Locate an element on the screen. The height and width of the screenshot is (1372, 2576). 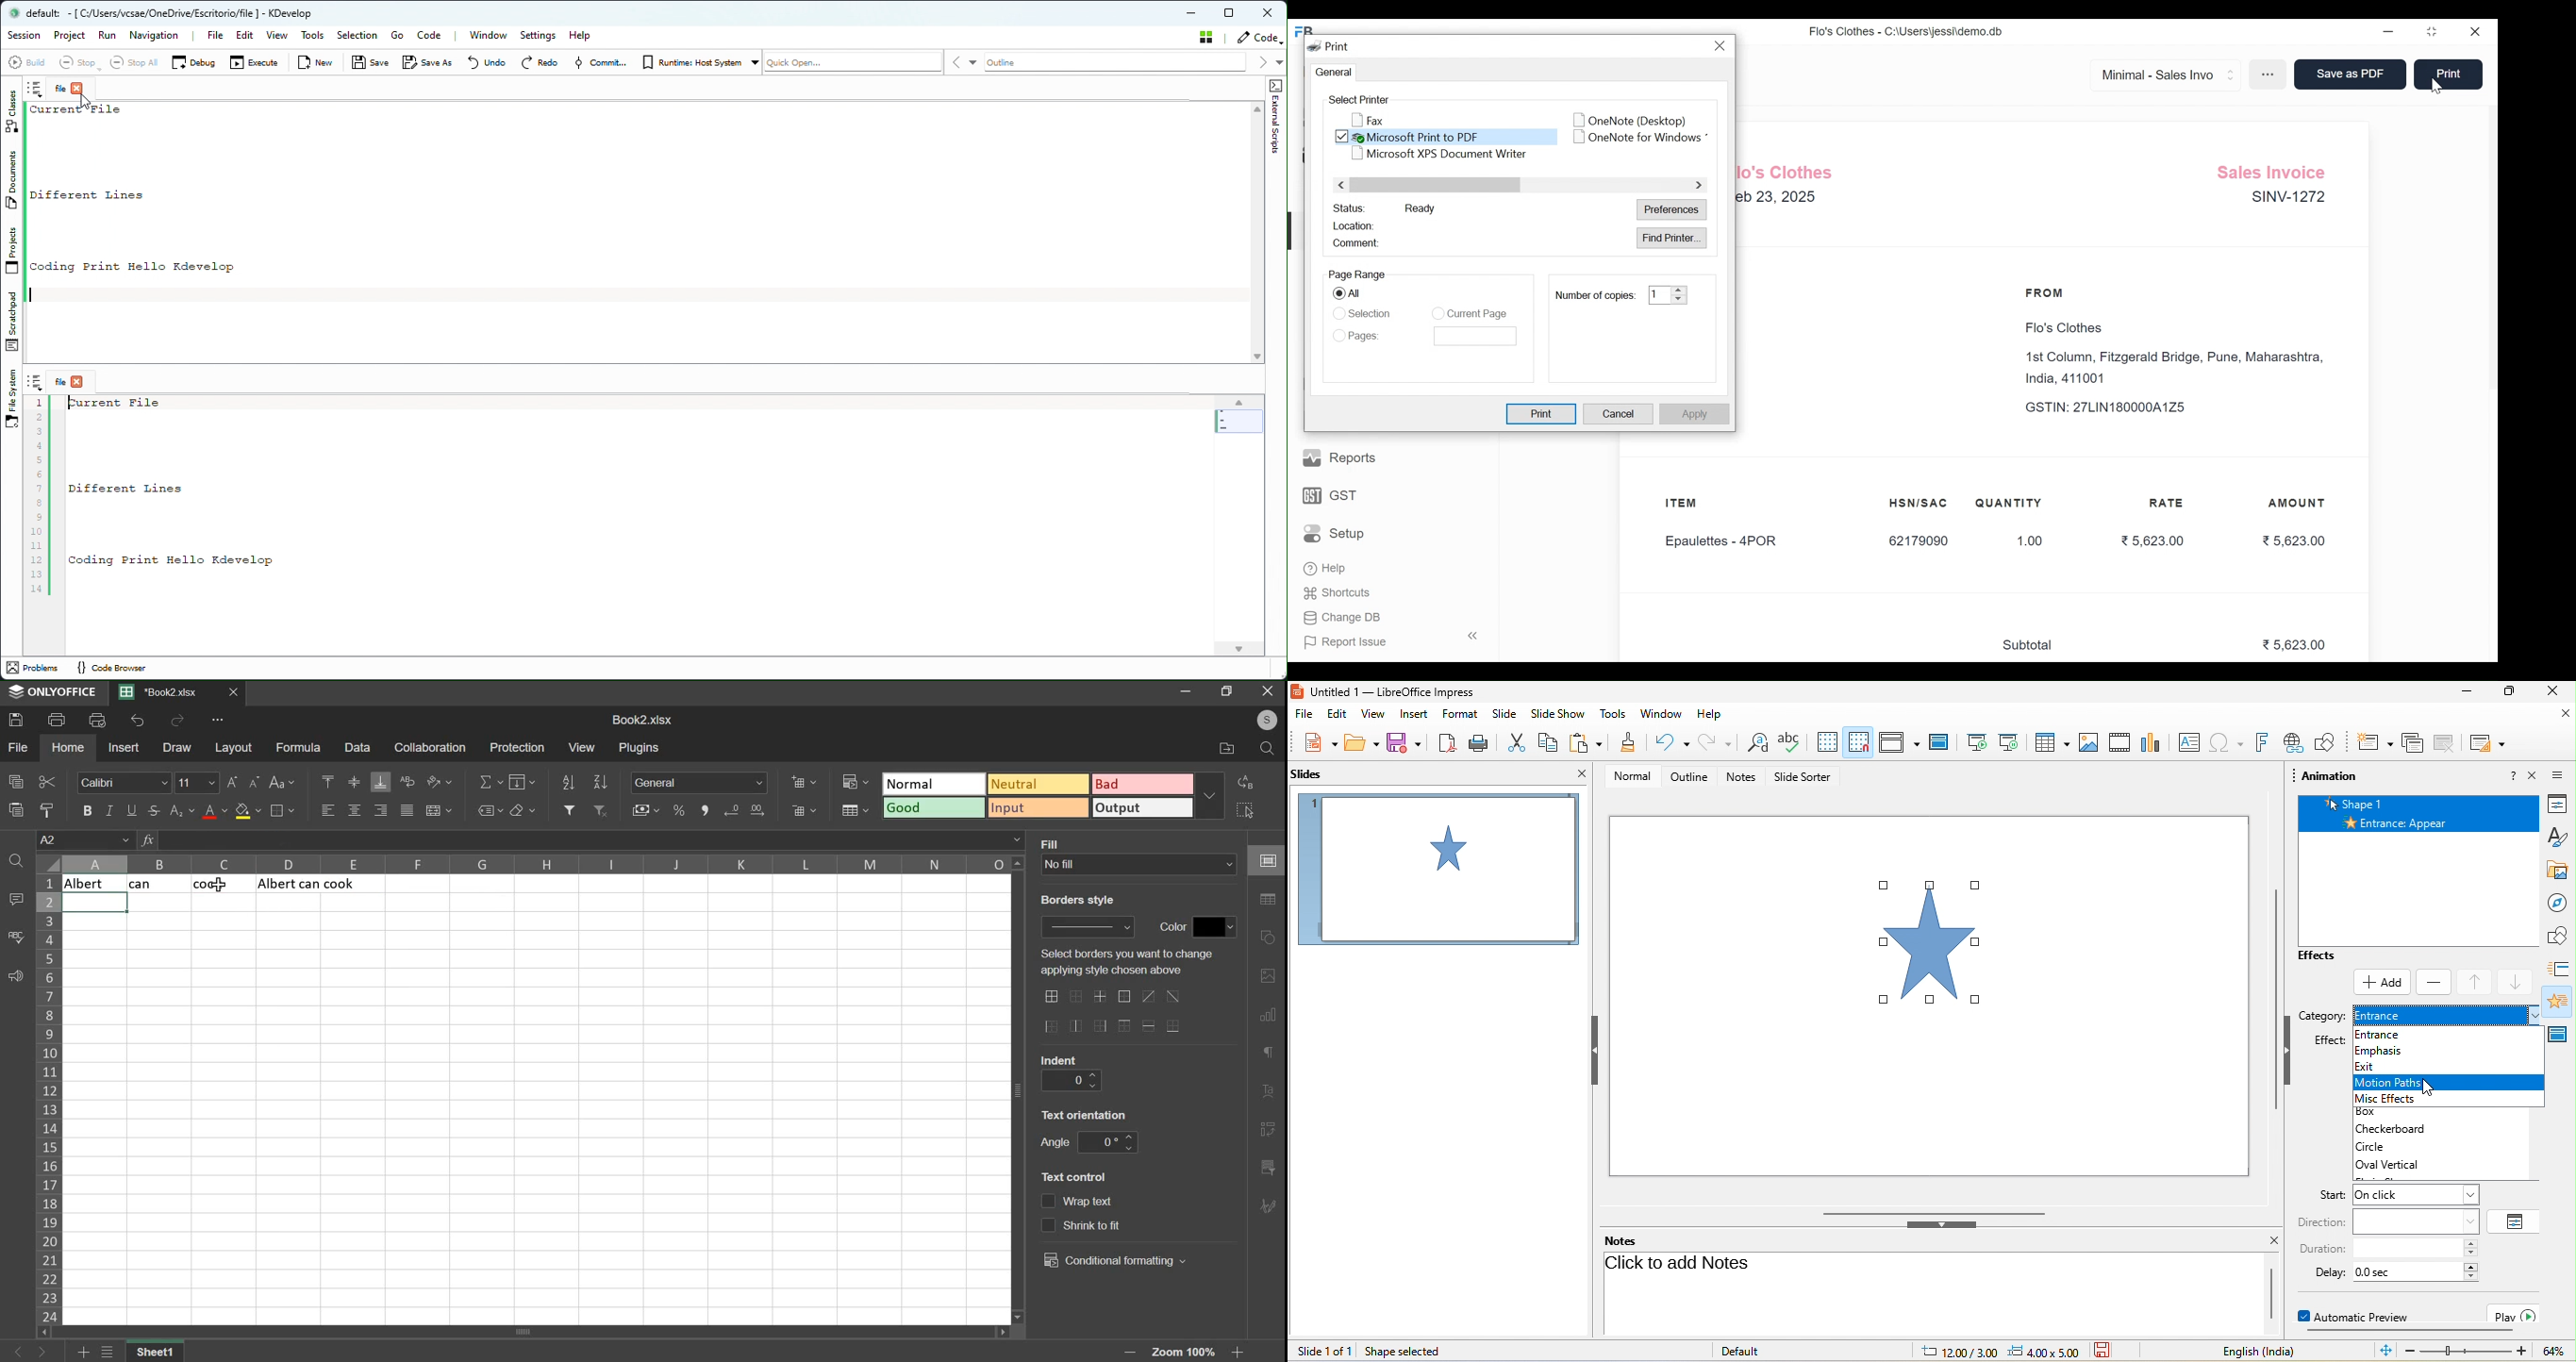
cut is located at coordinates (1518, 742).